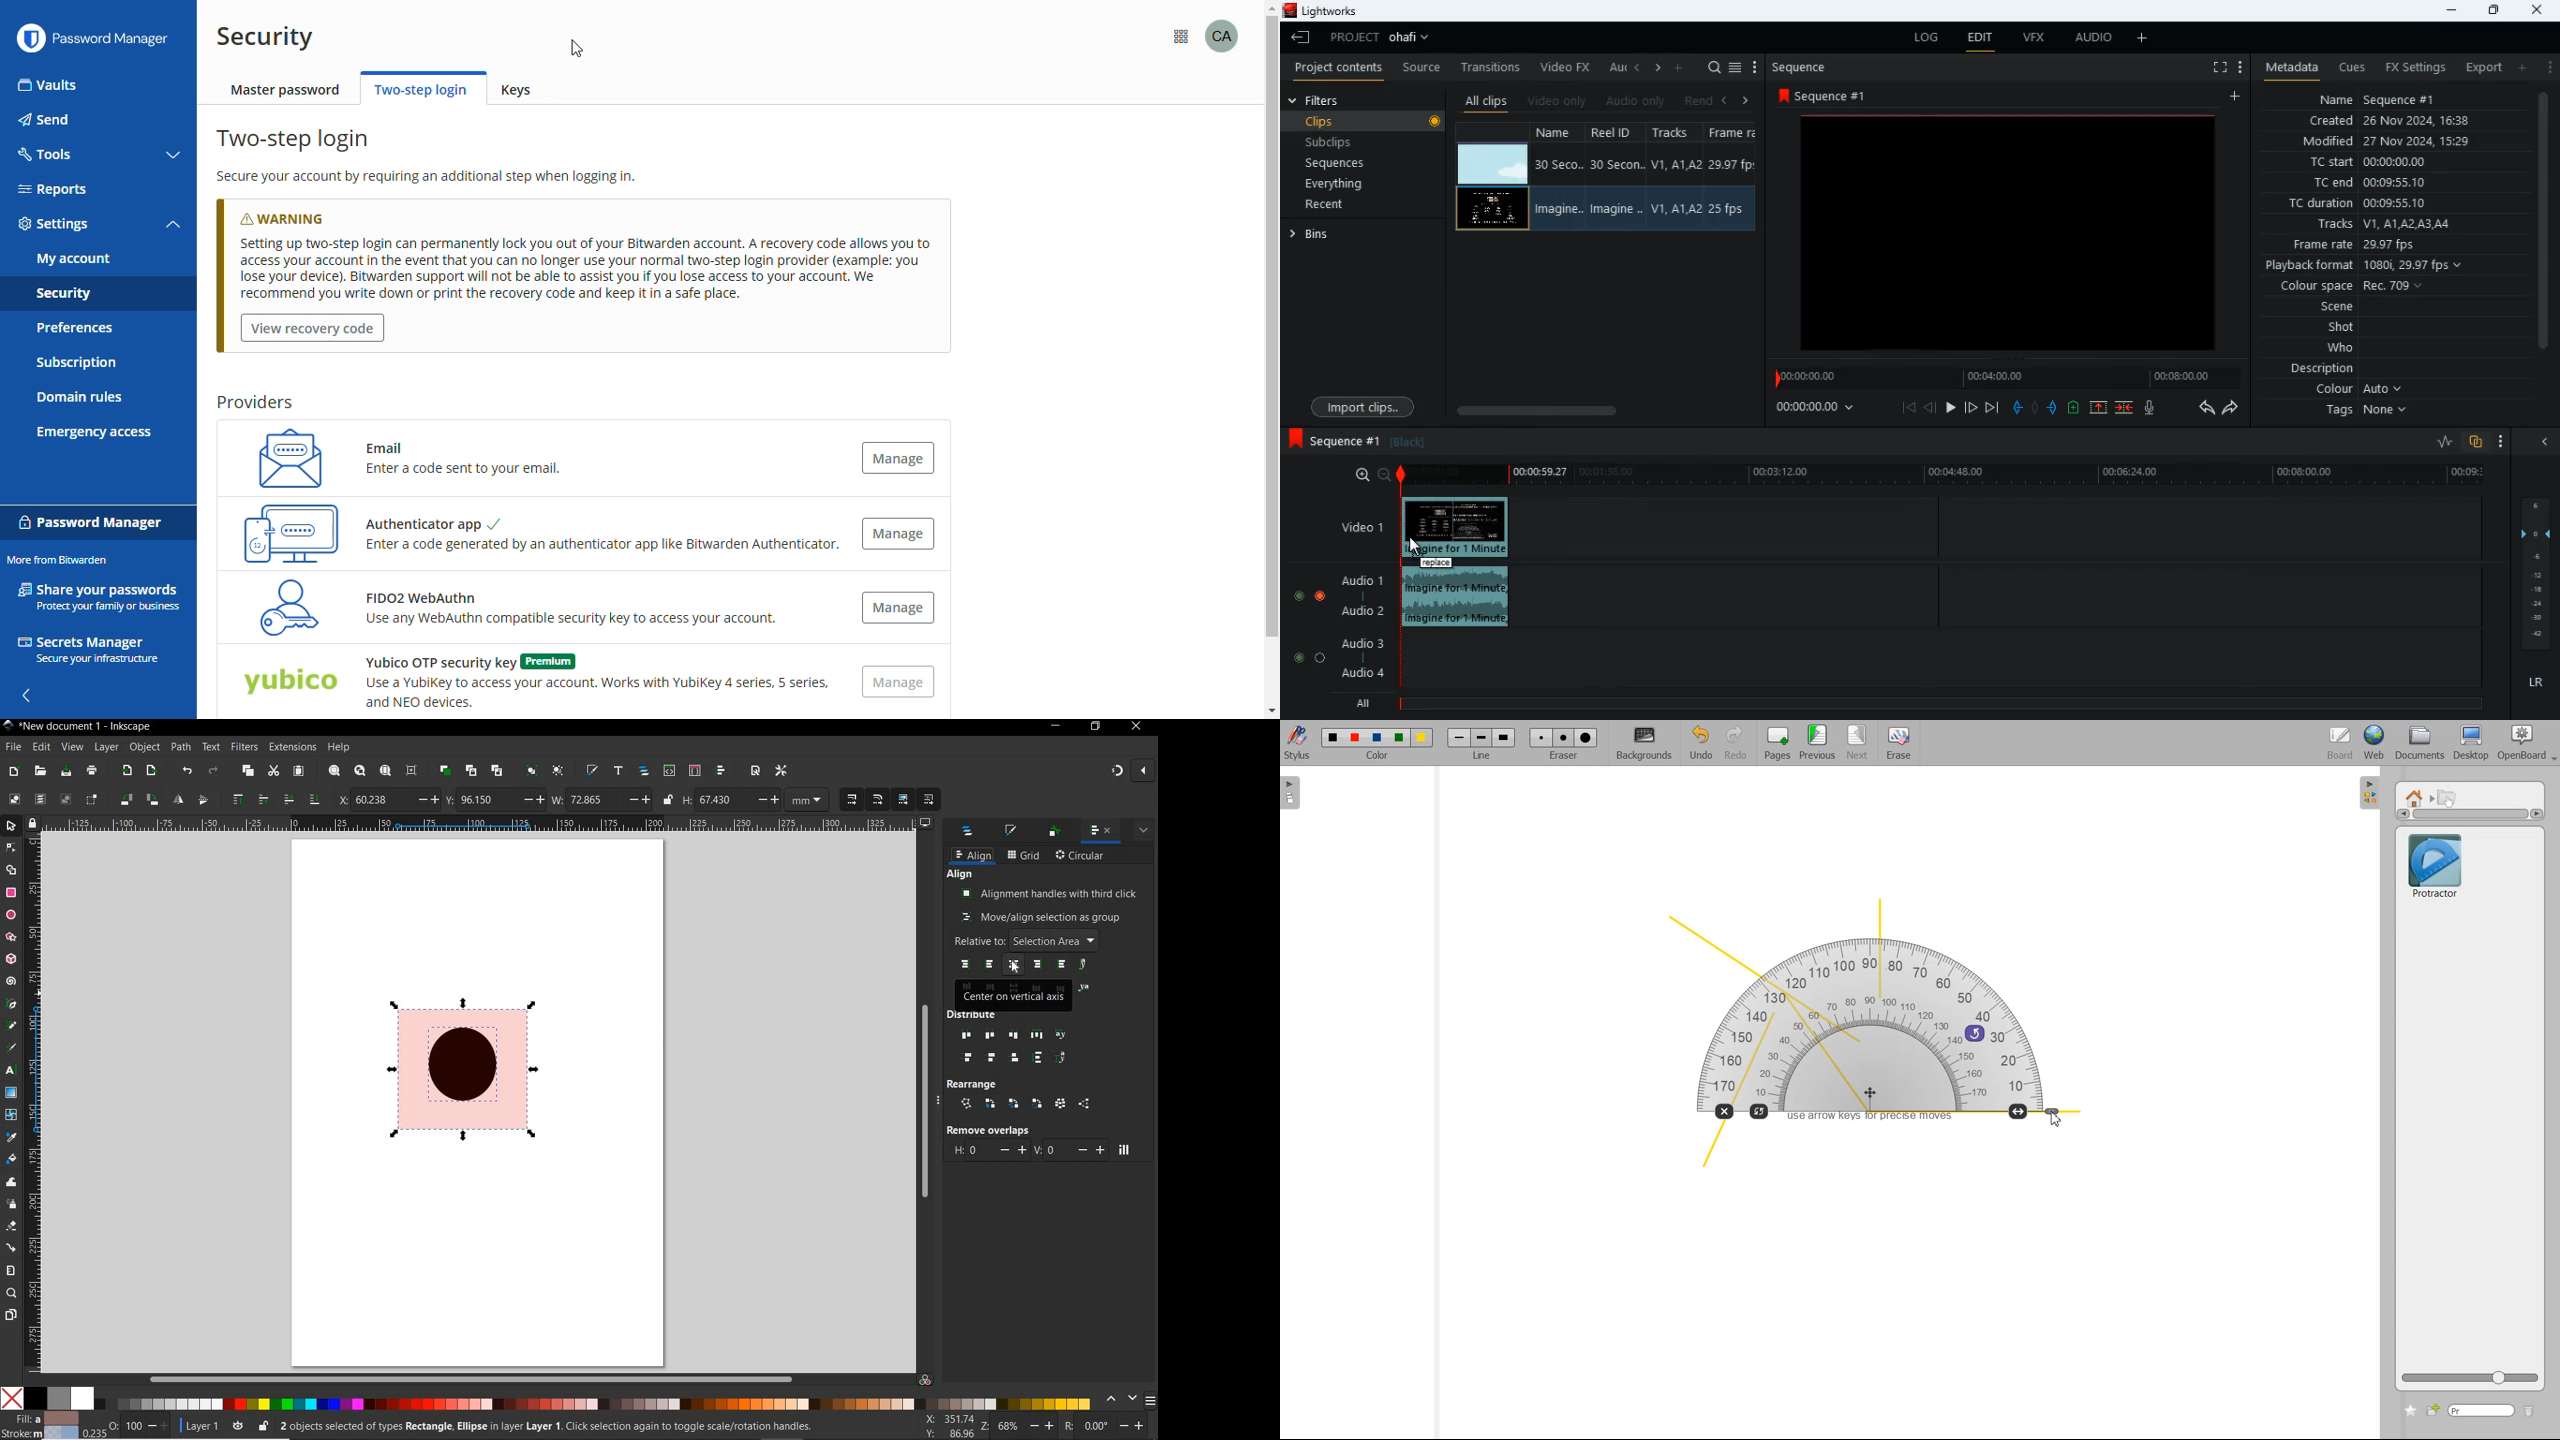 Image resolution: width=2576 pixels, height=1456 pixels. Describe the element at coordinates (1714, 68) in the screenshot. I see `search` at that location.